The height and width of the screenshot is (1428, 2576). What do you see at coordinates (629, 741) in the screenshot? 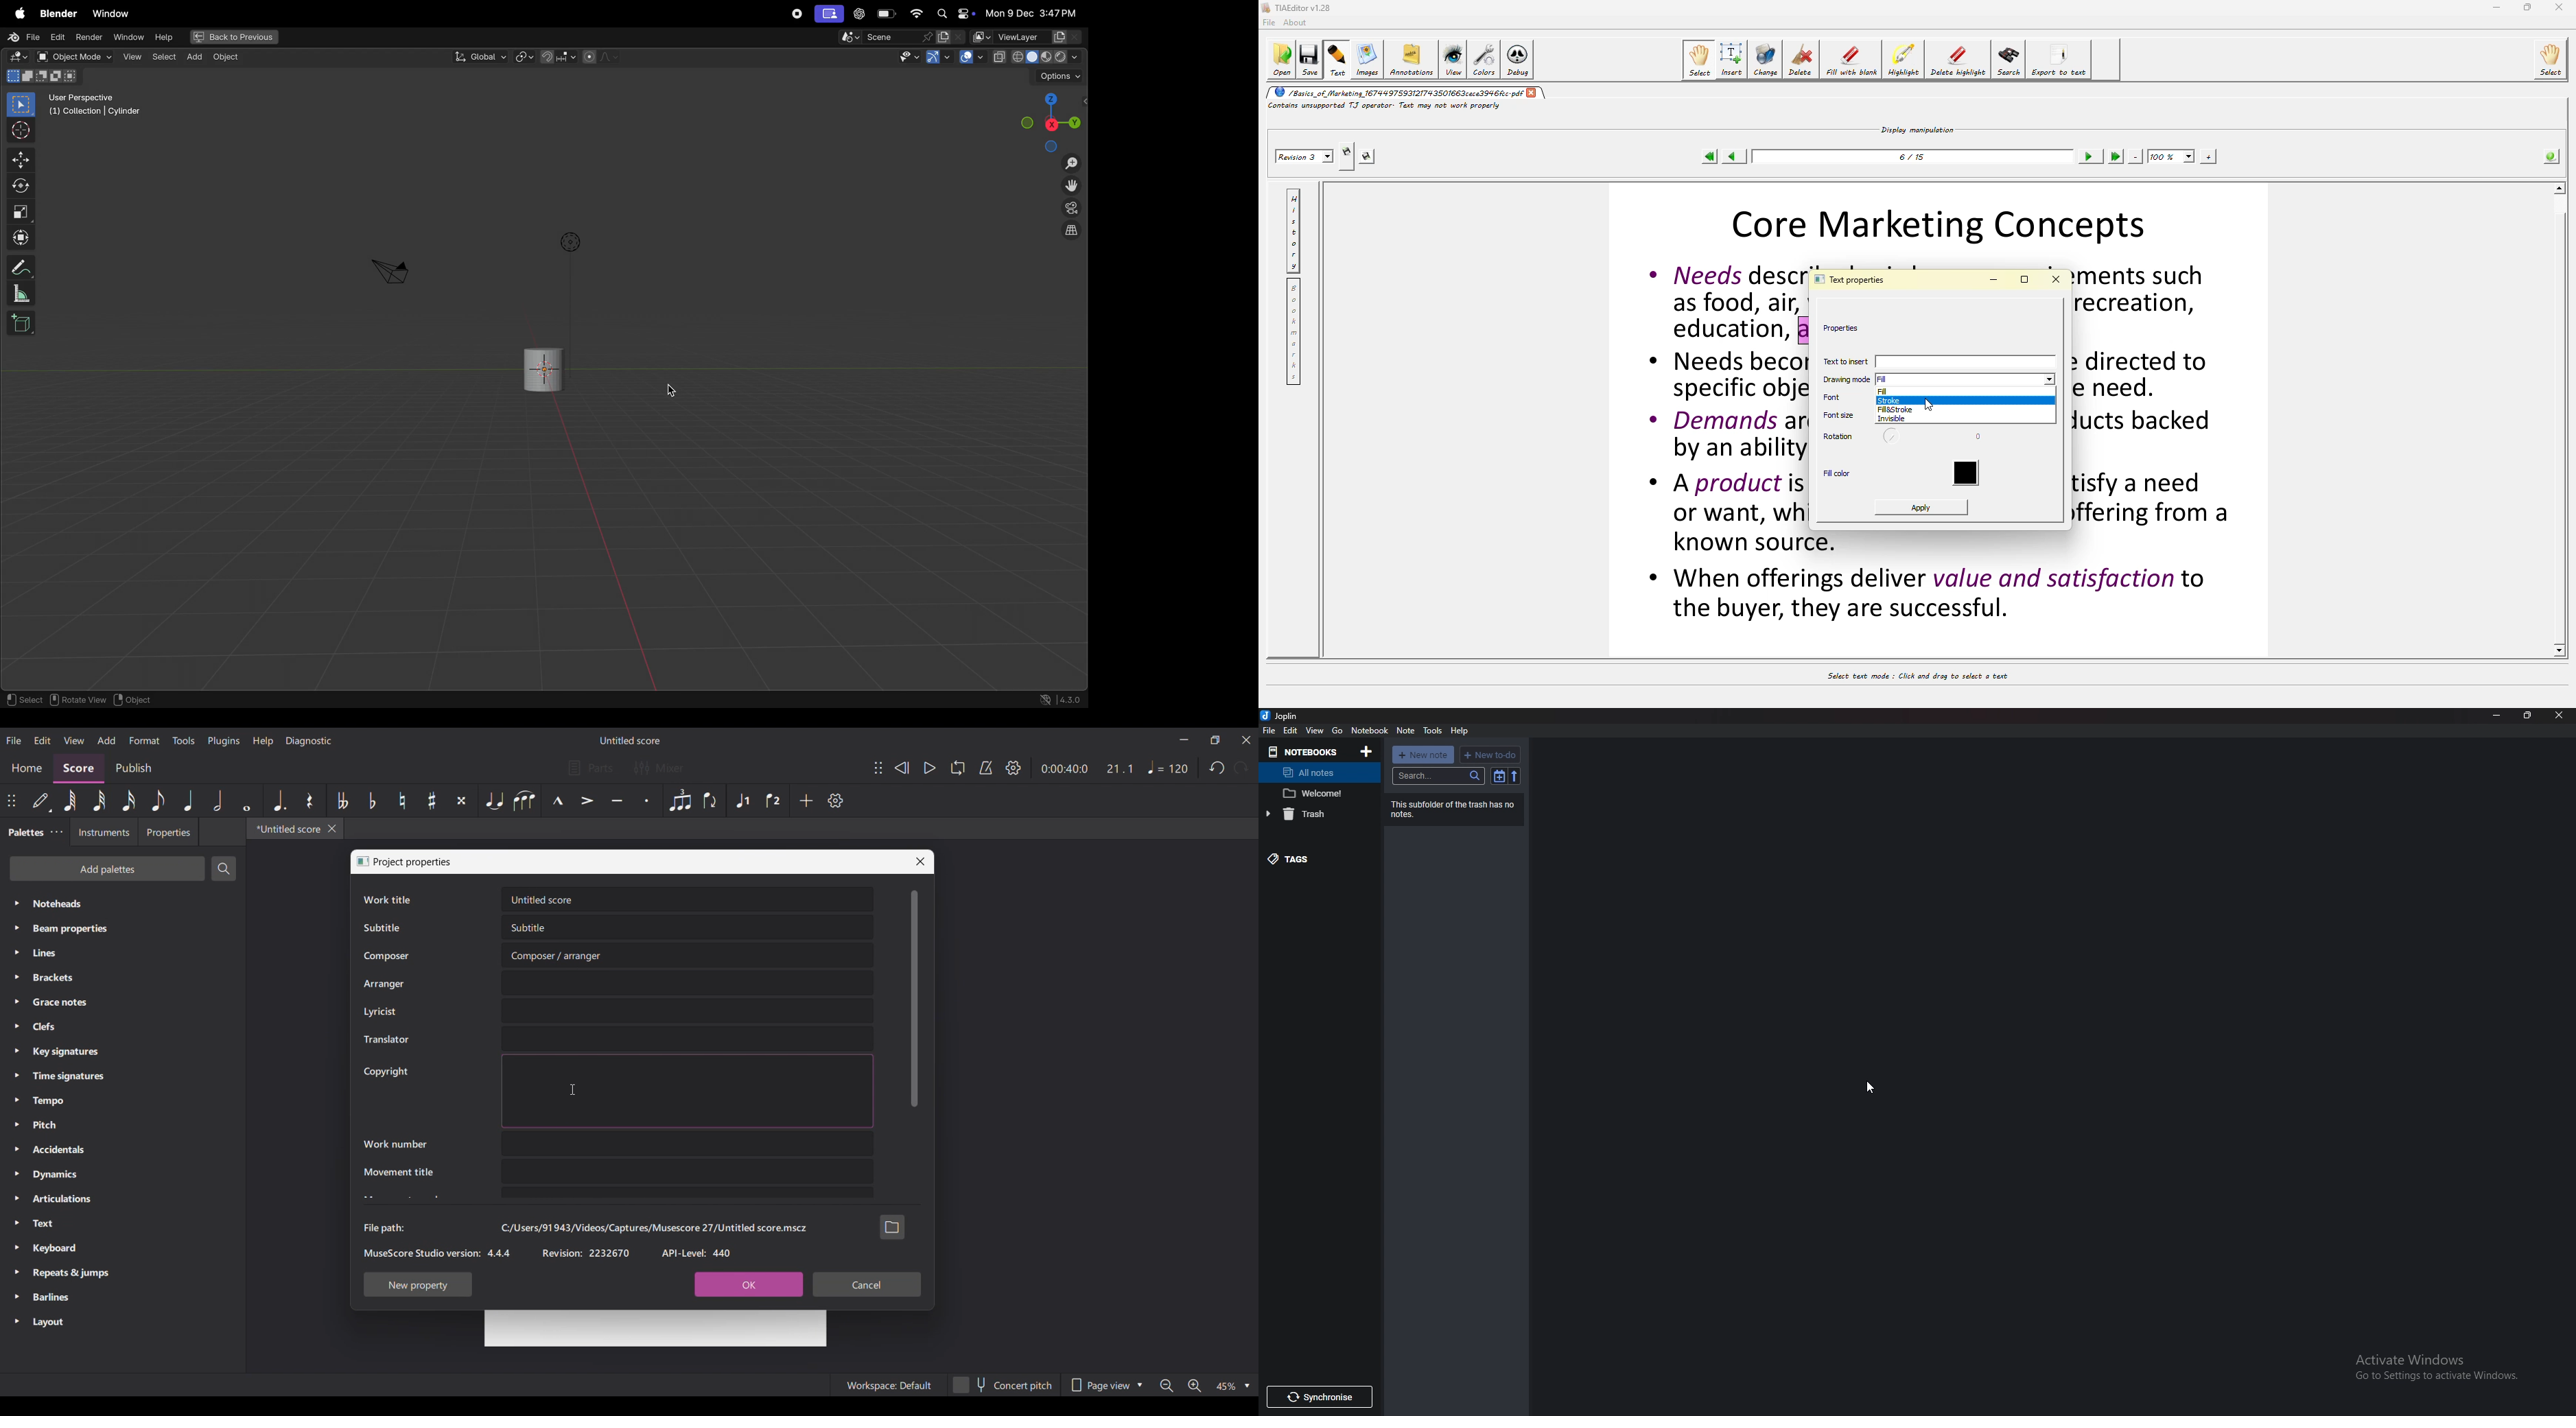
I see `Untitled score` at bounding box center [629, 741].